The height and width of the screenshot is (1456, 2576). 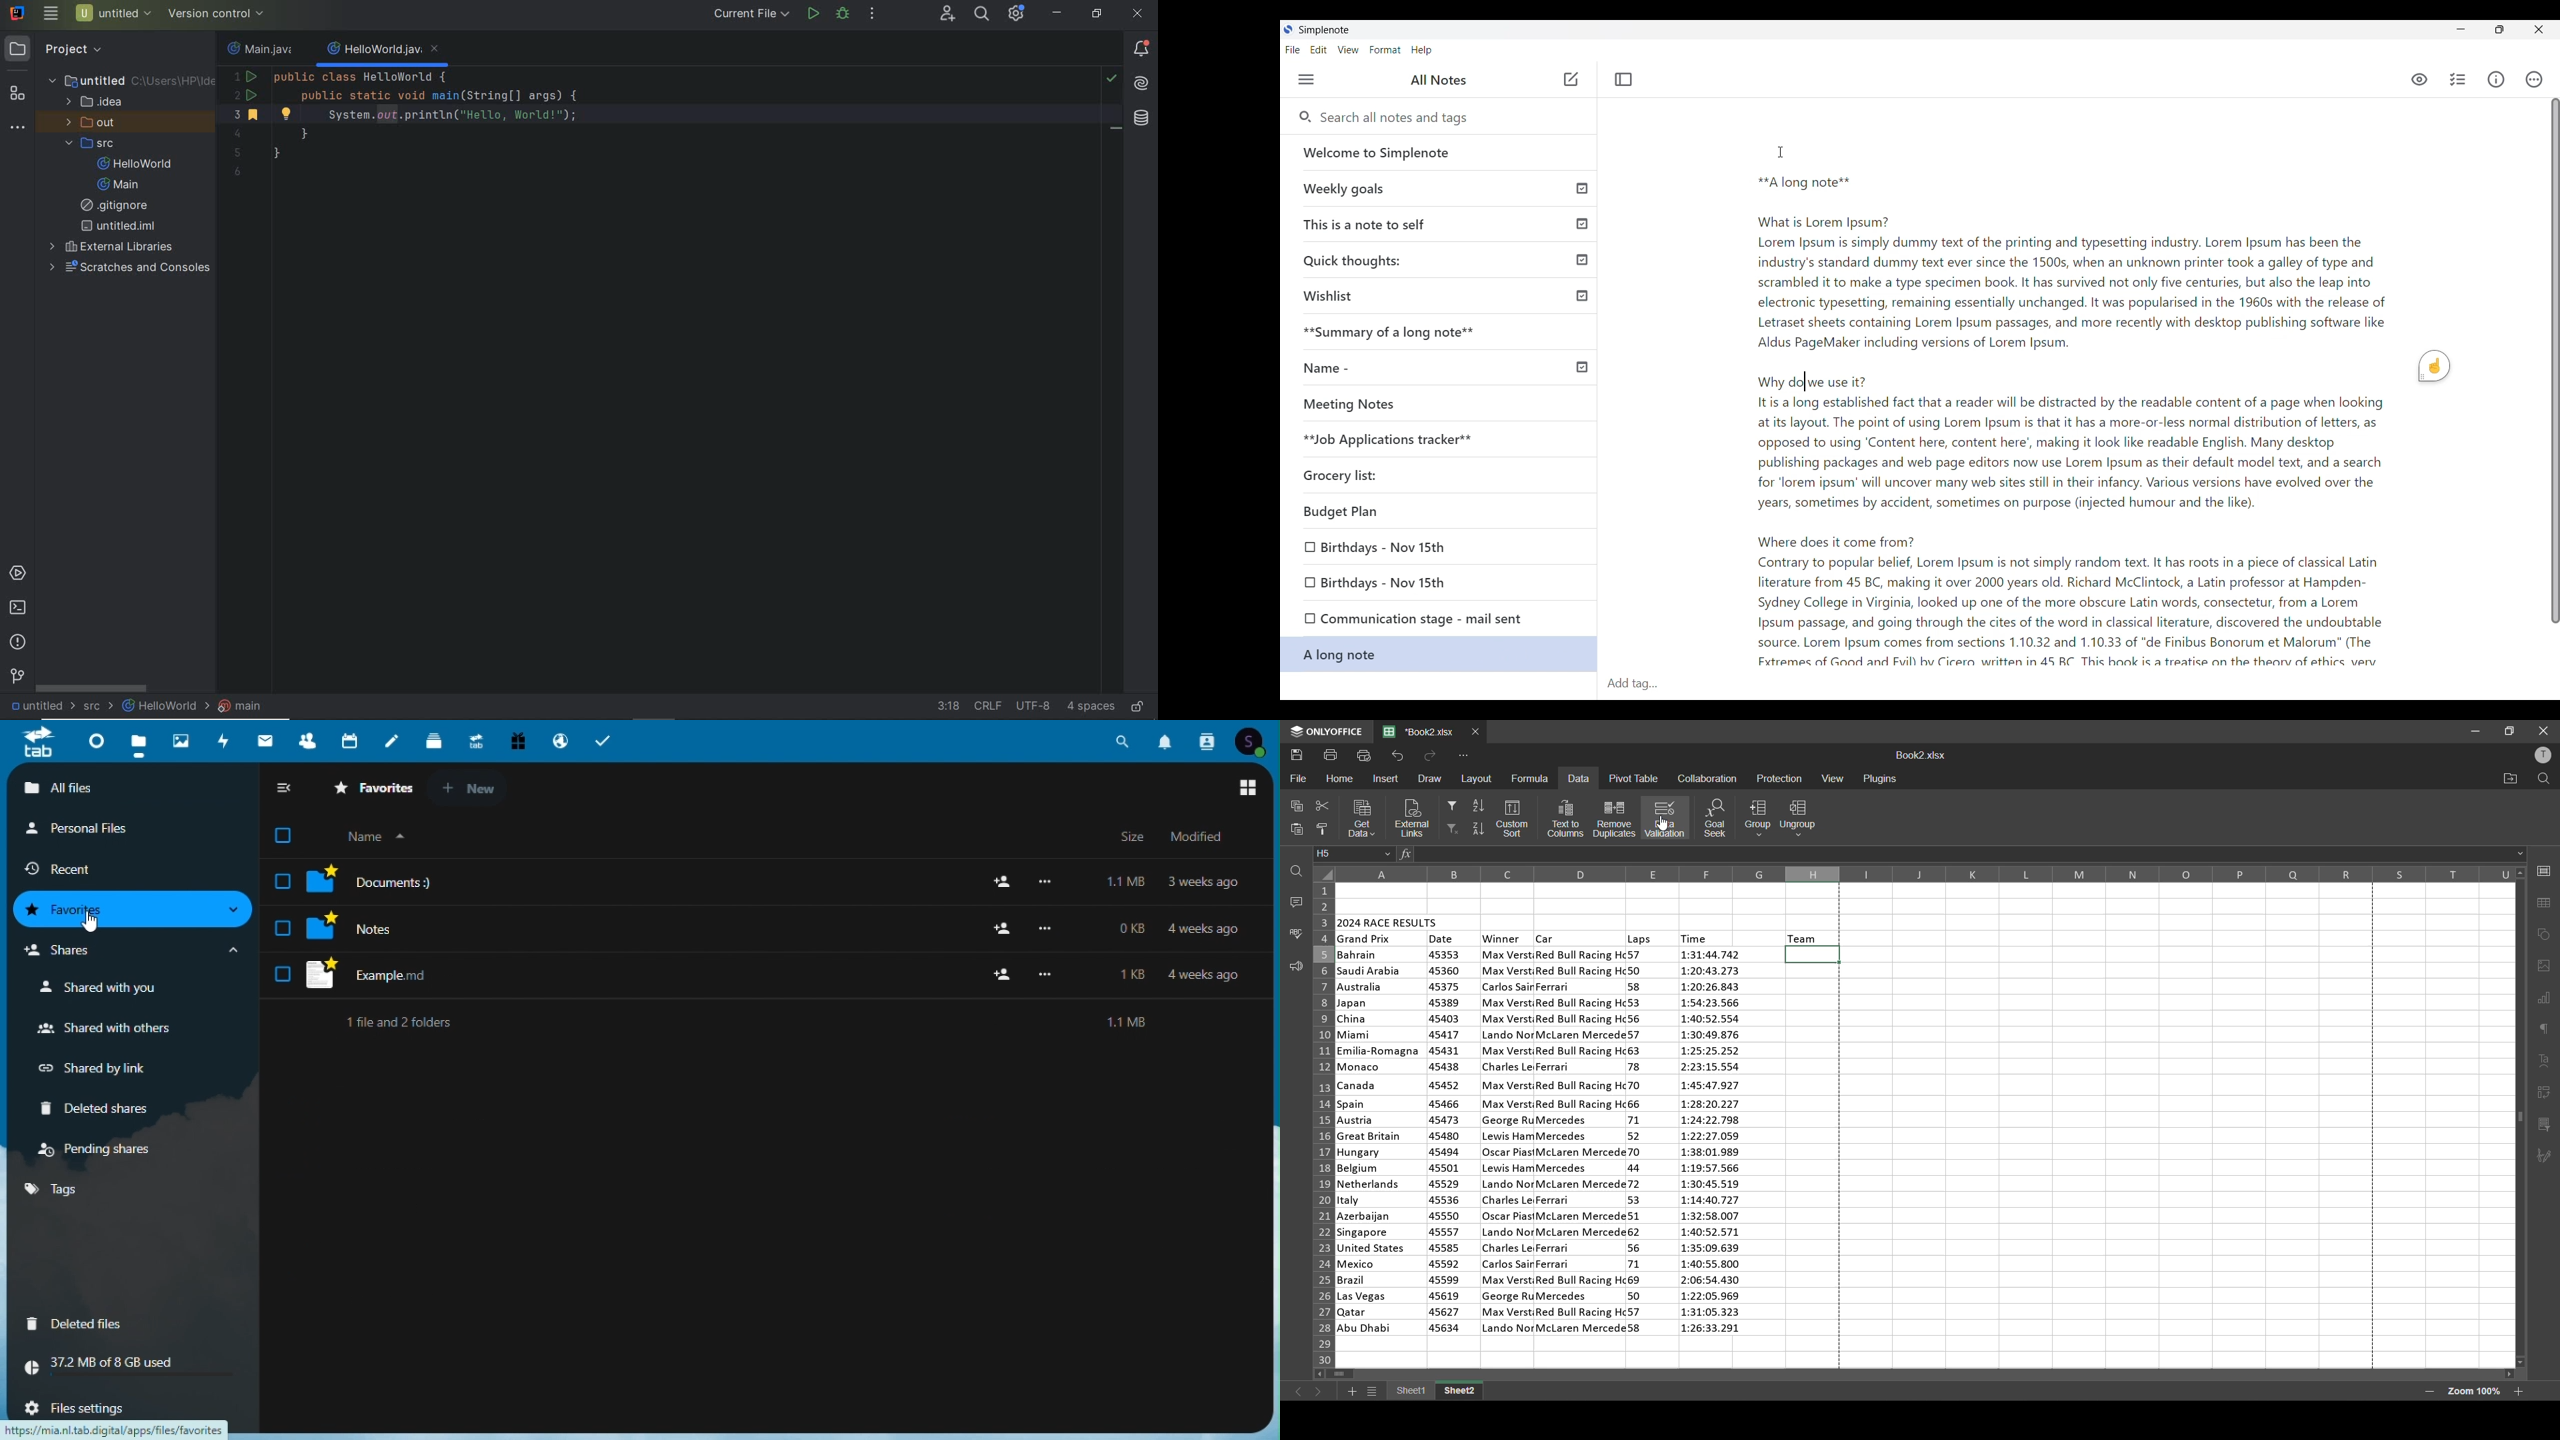 I want to click on Minimize, so click(x=2461, y=29).